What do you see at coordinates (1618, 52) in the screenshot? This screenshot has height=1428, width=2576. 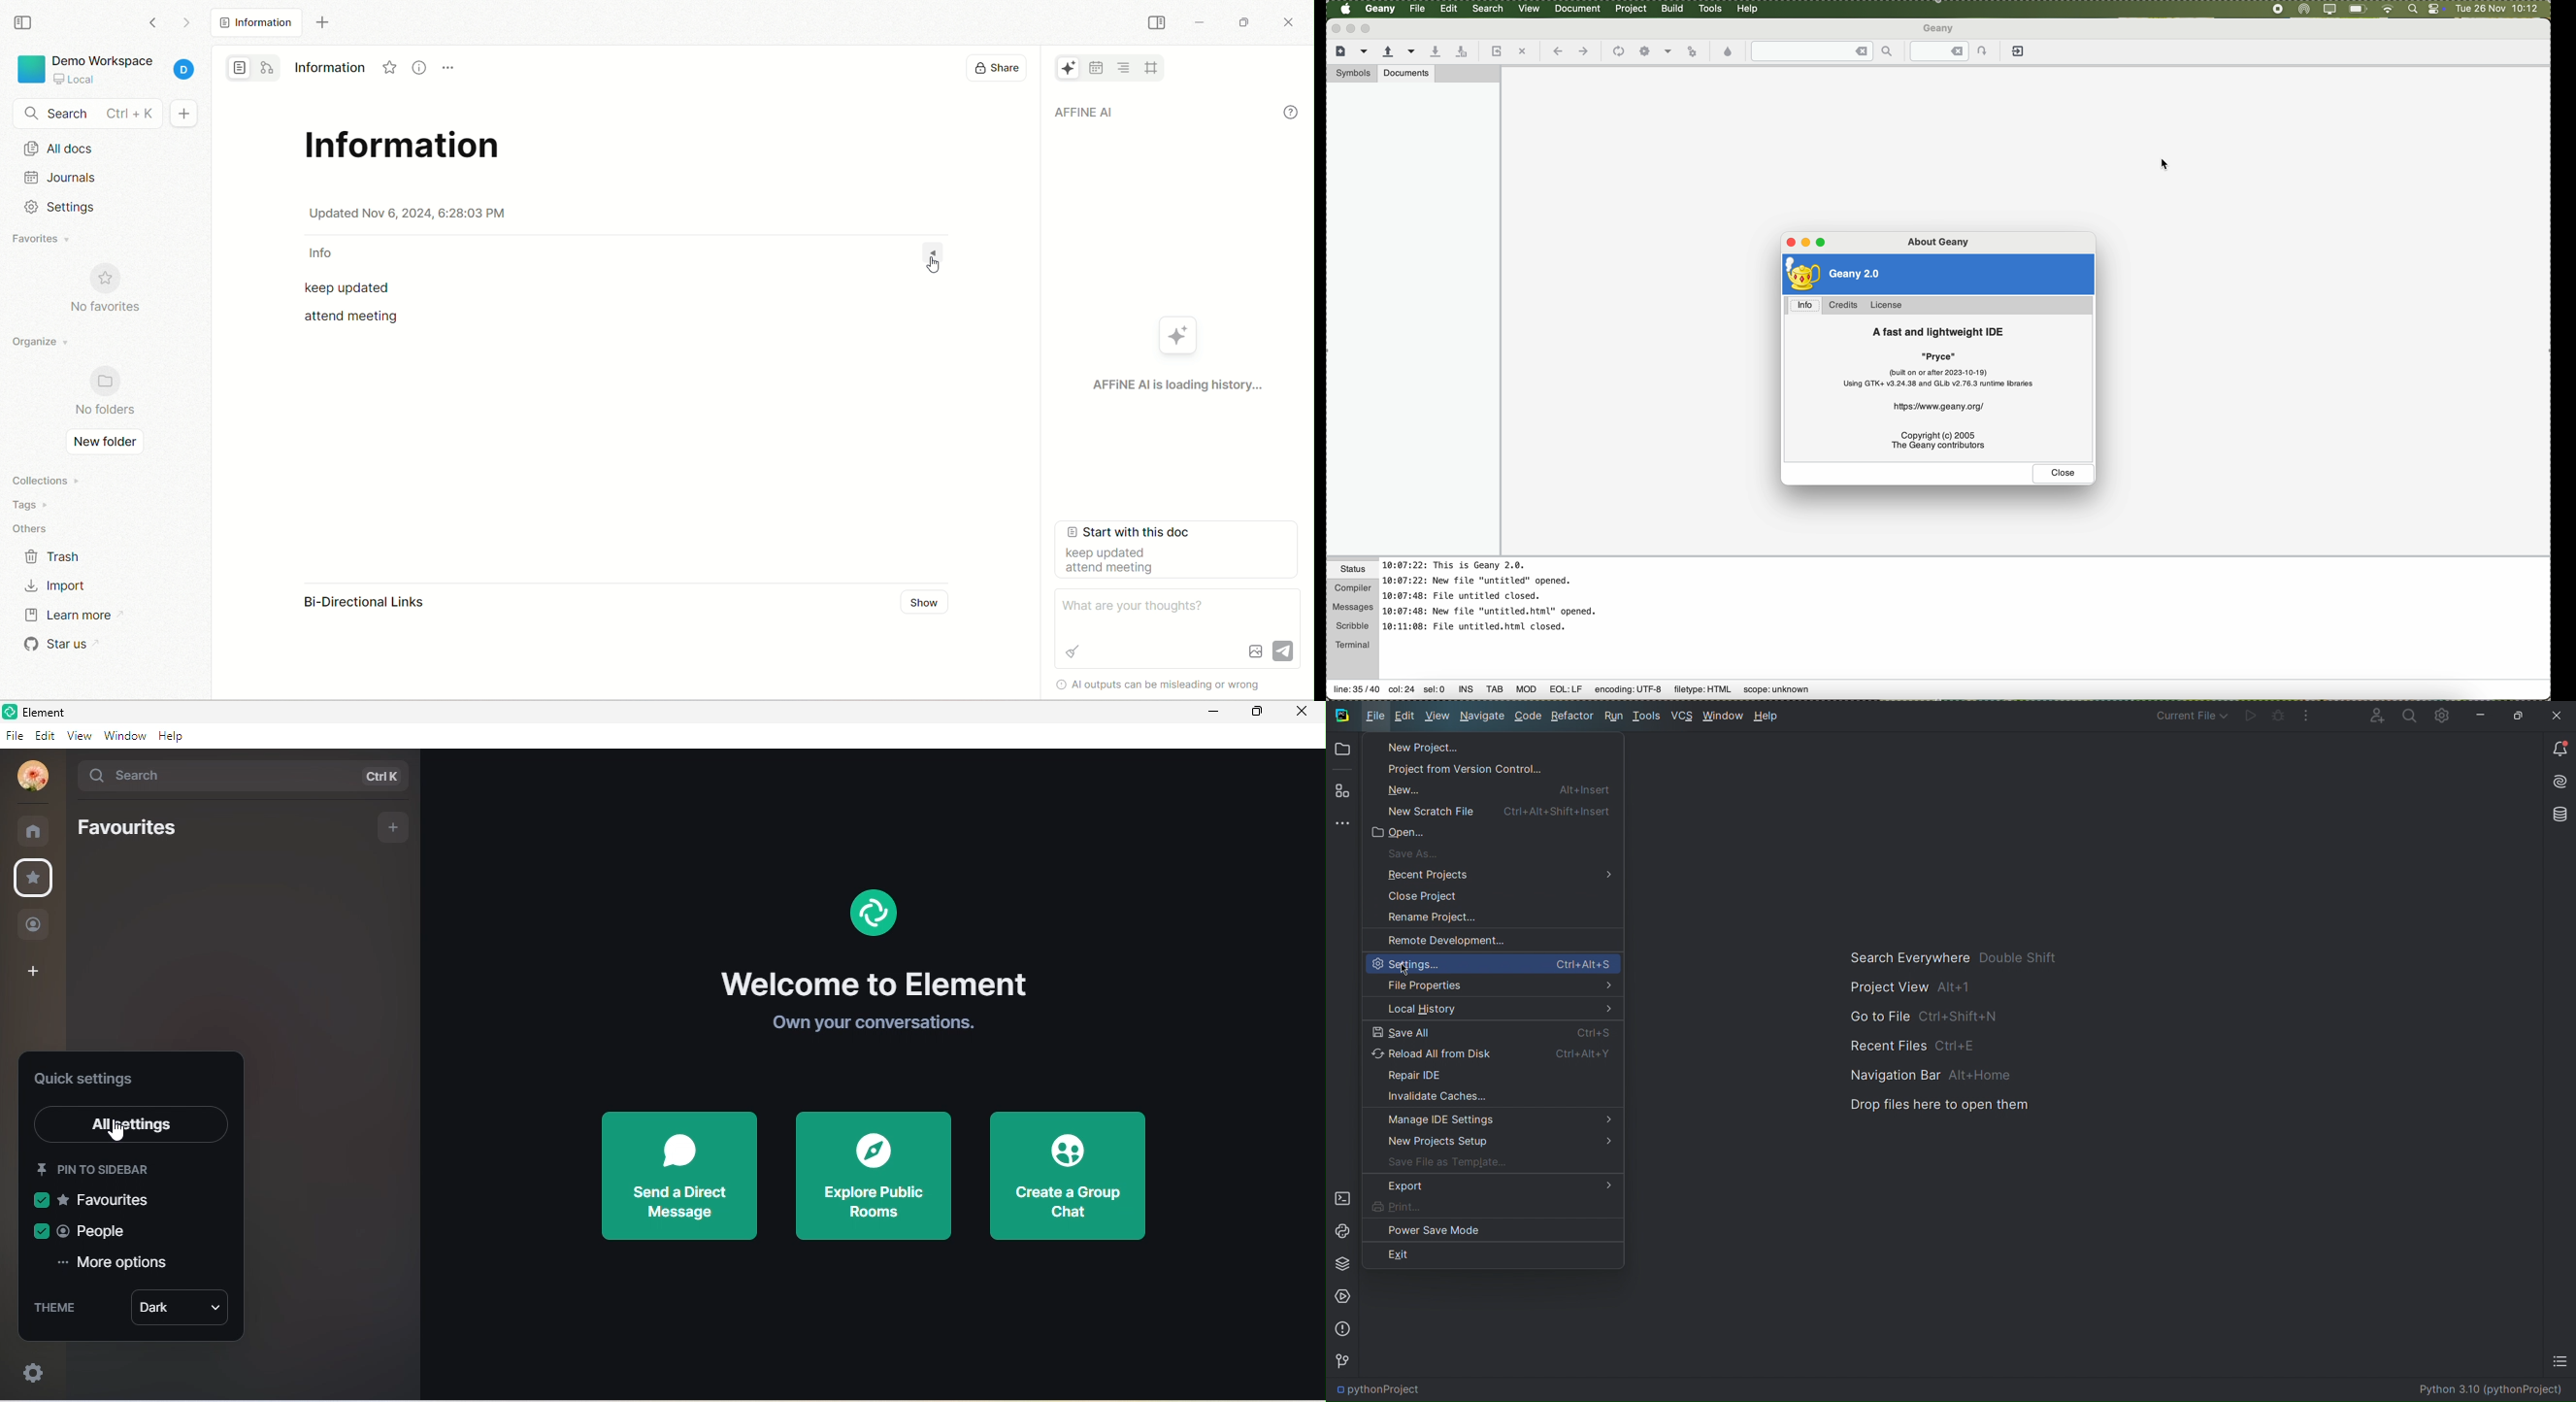 I see `compile the current file` at bounding box center [1618, 52].